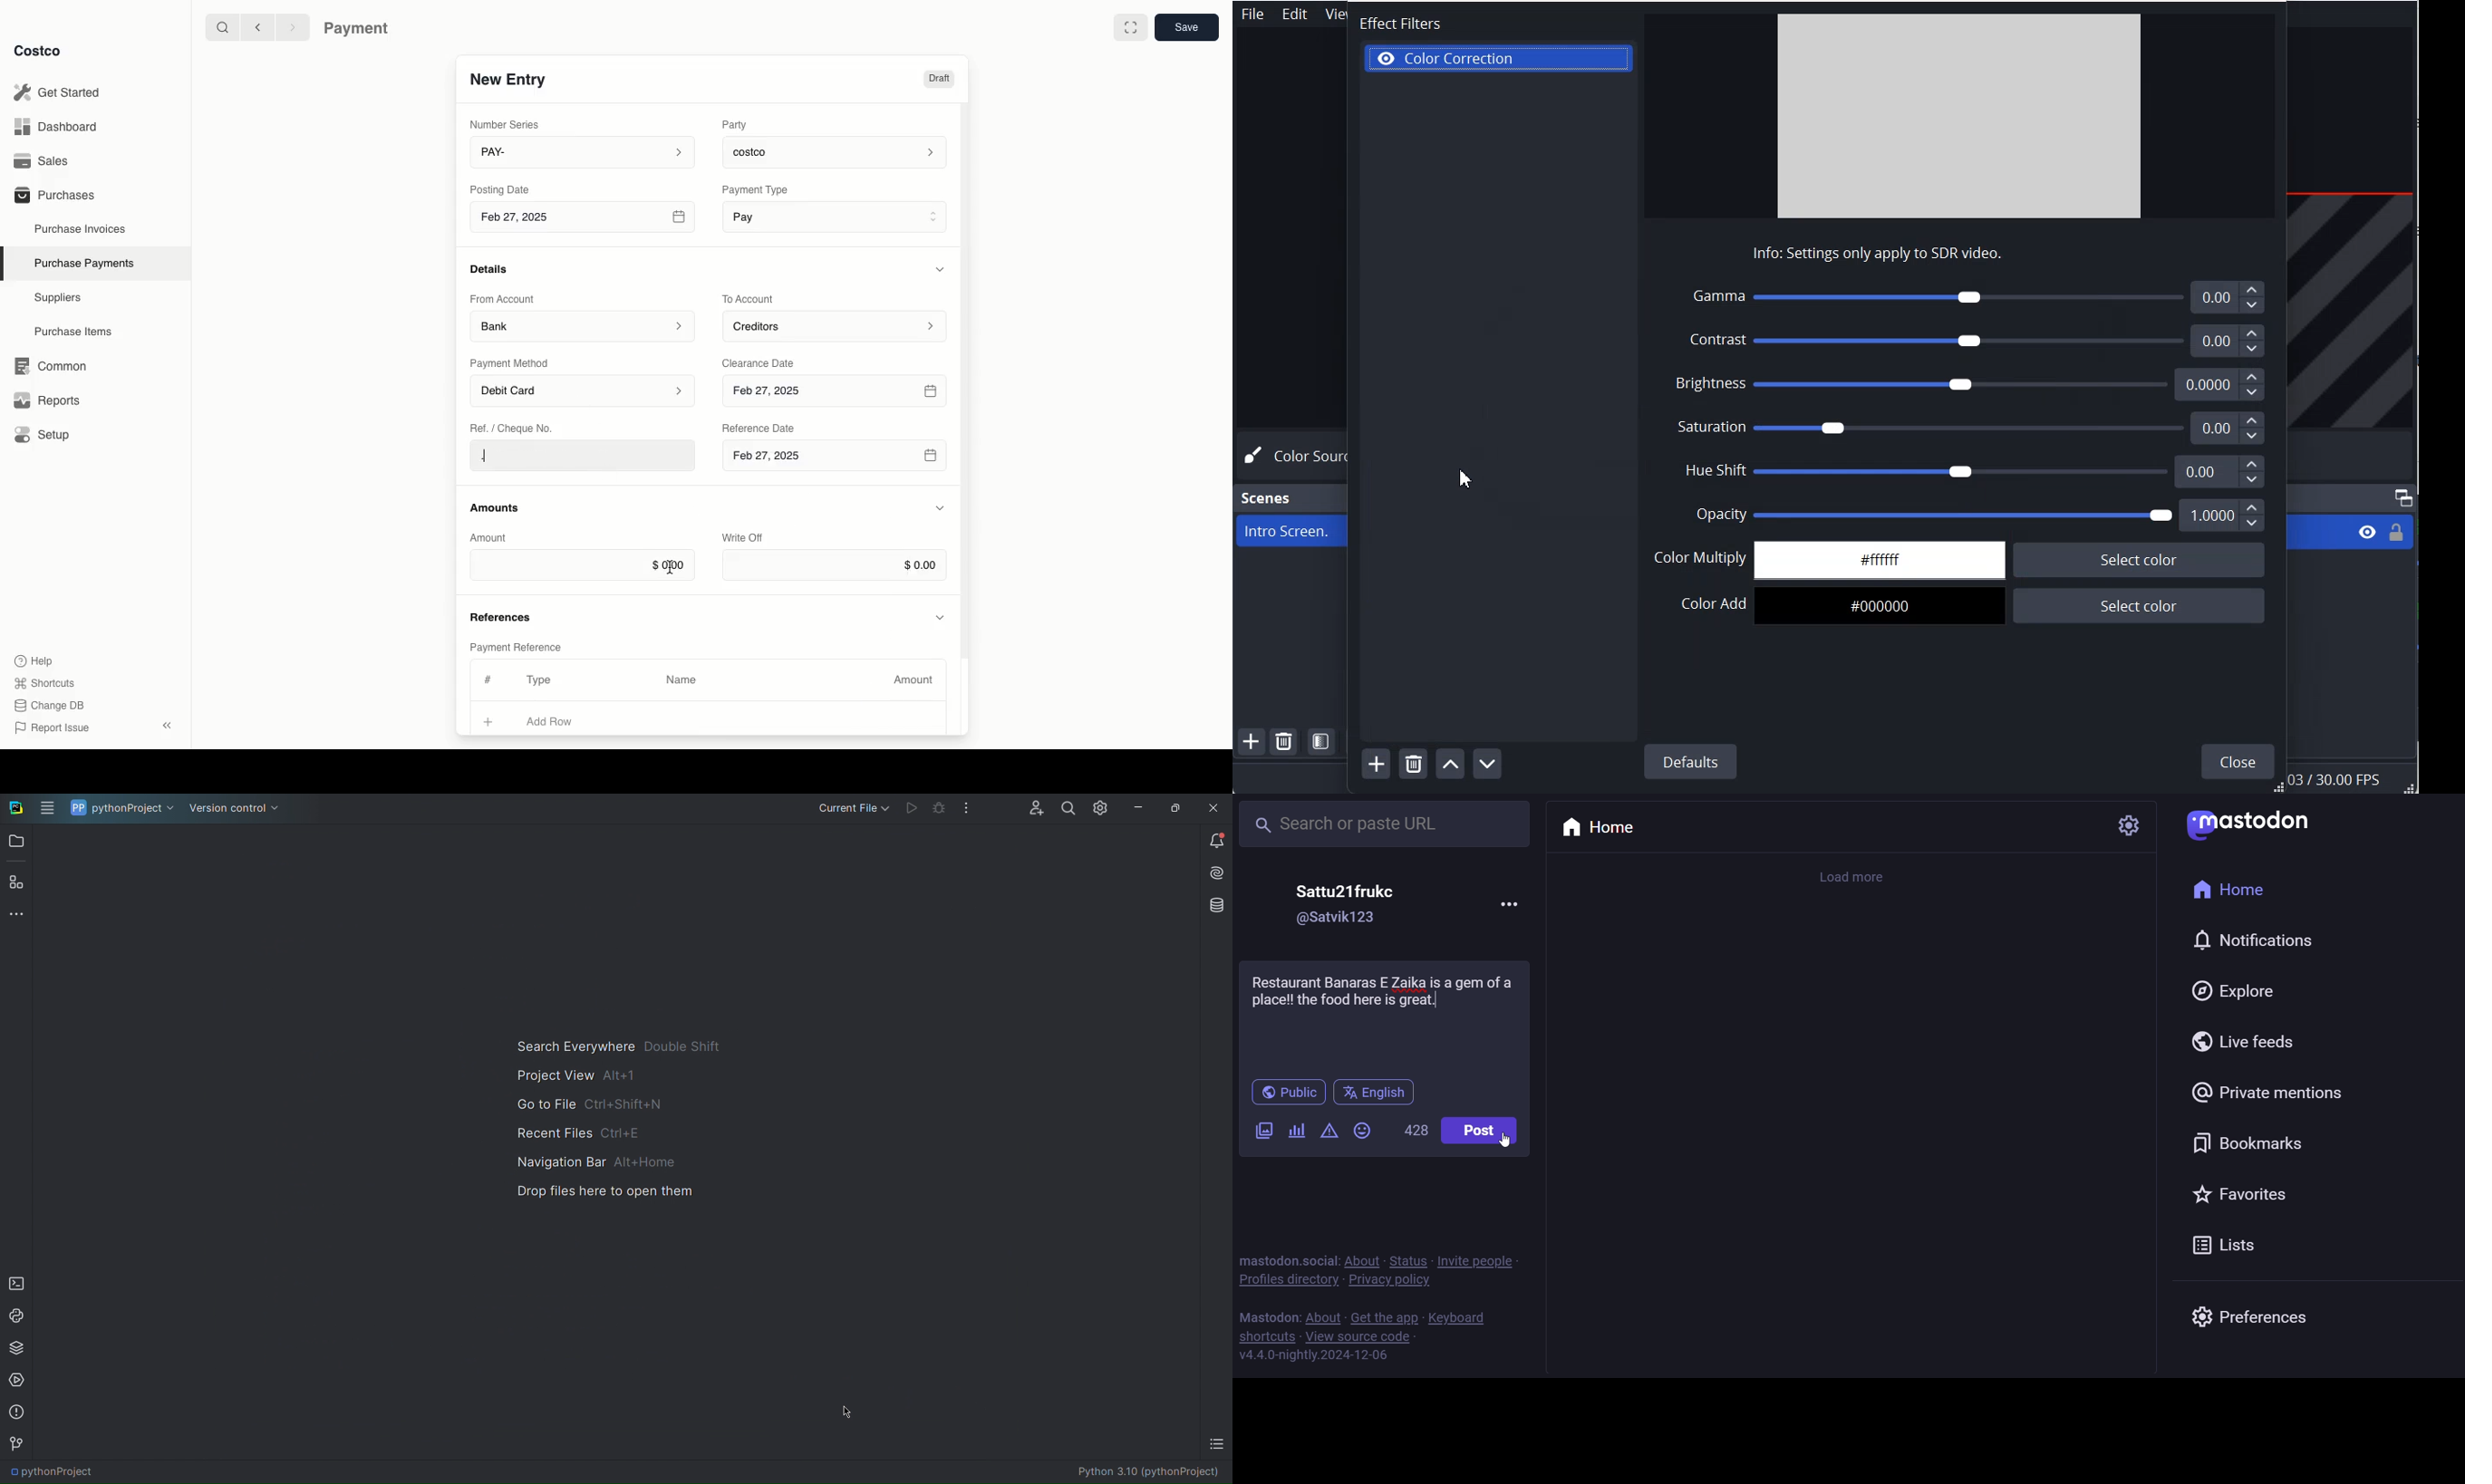 Image resolution: width=2492 pixels, height=1484 pixels. I want to click on Python Console, so click(17, 1314).